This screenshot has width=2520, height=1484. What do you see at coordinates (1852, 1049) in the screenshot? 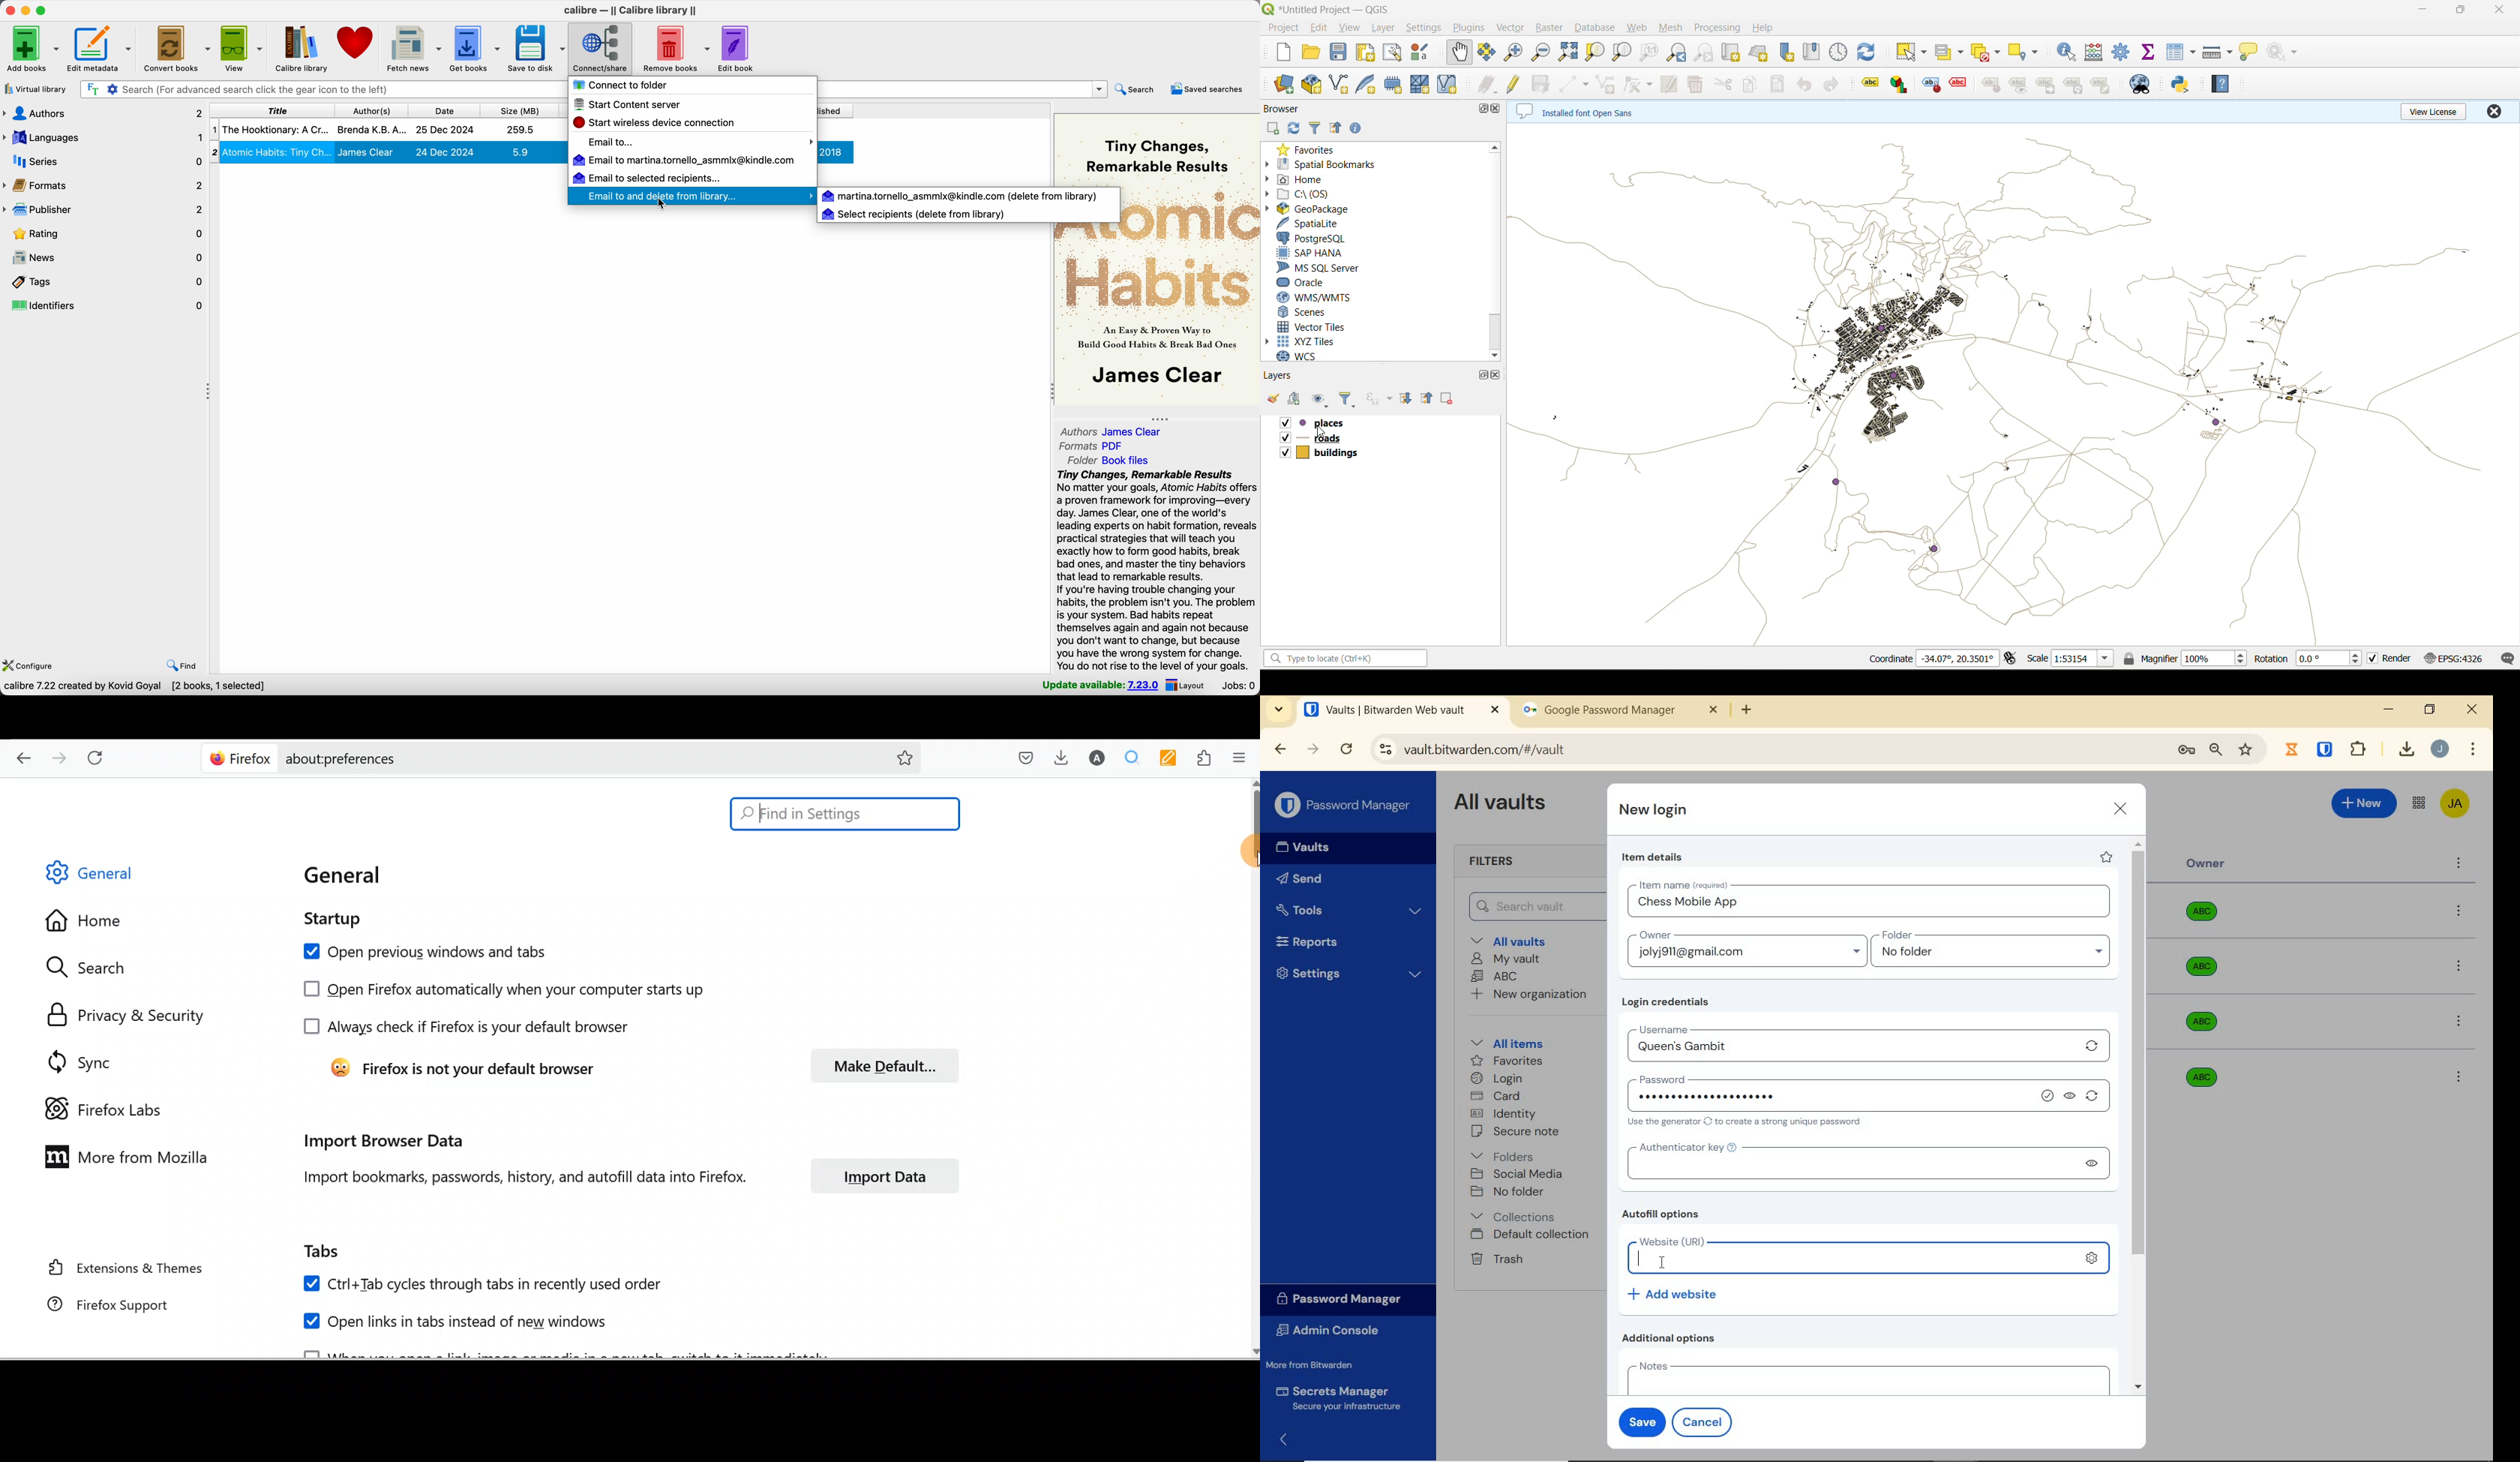
I see `username added` at bounding box center [1852, 1049].